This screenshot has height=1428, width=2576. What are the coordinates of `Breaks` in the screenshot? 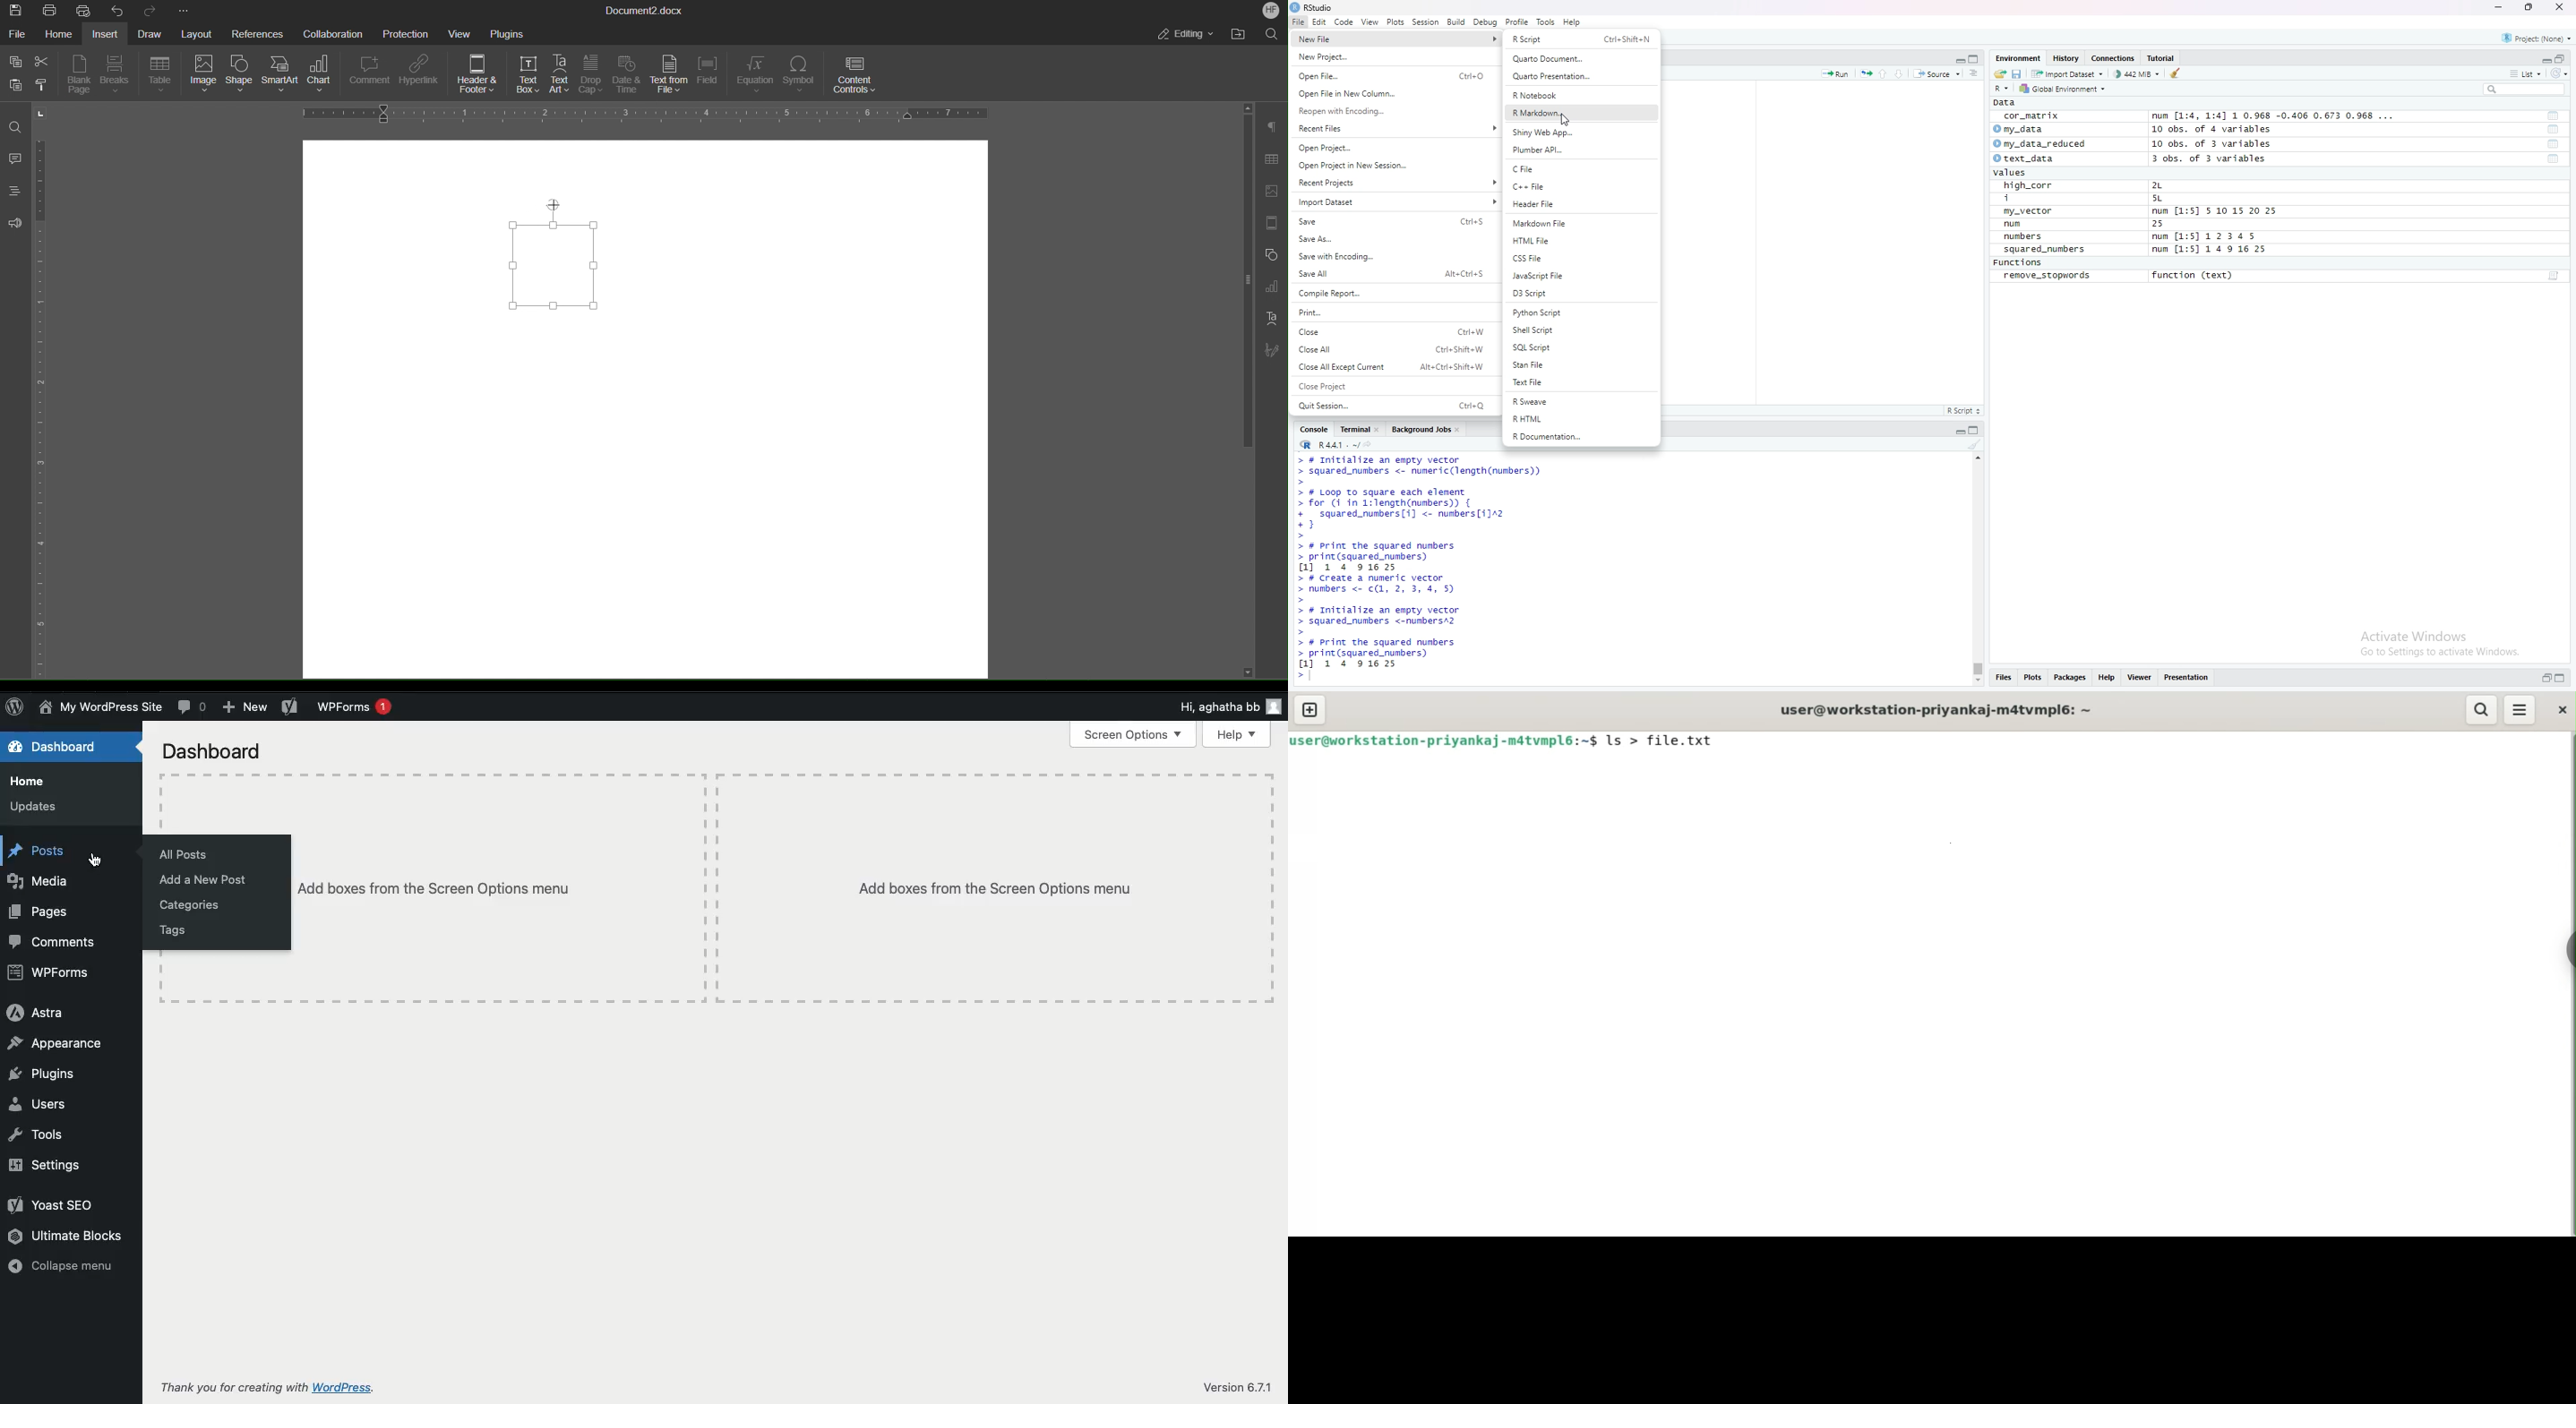 It's located at (118, 75).